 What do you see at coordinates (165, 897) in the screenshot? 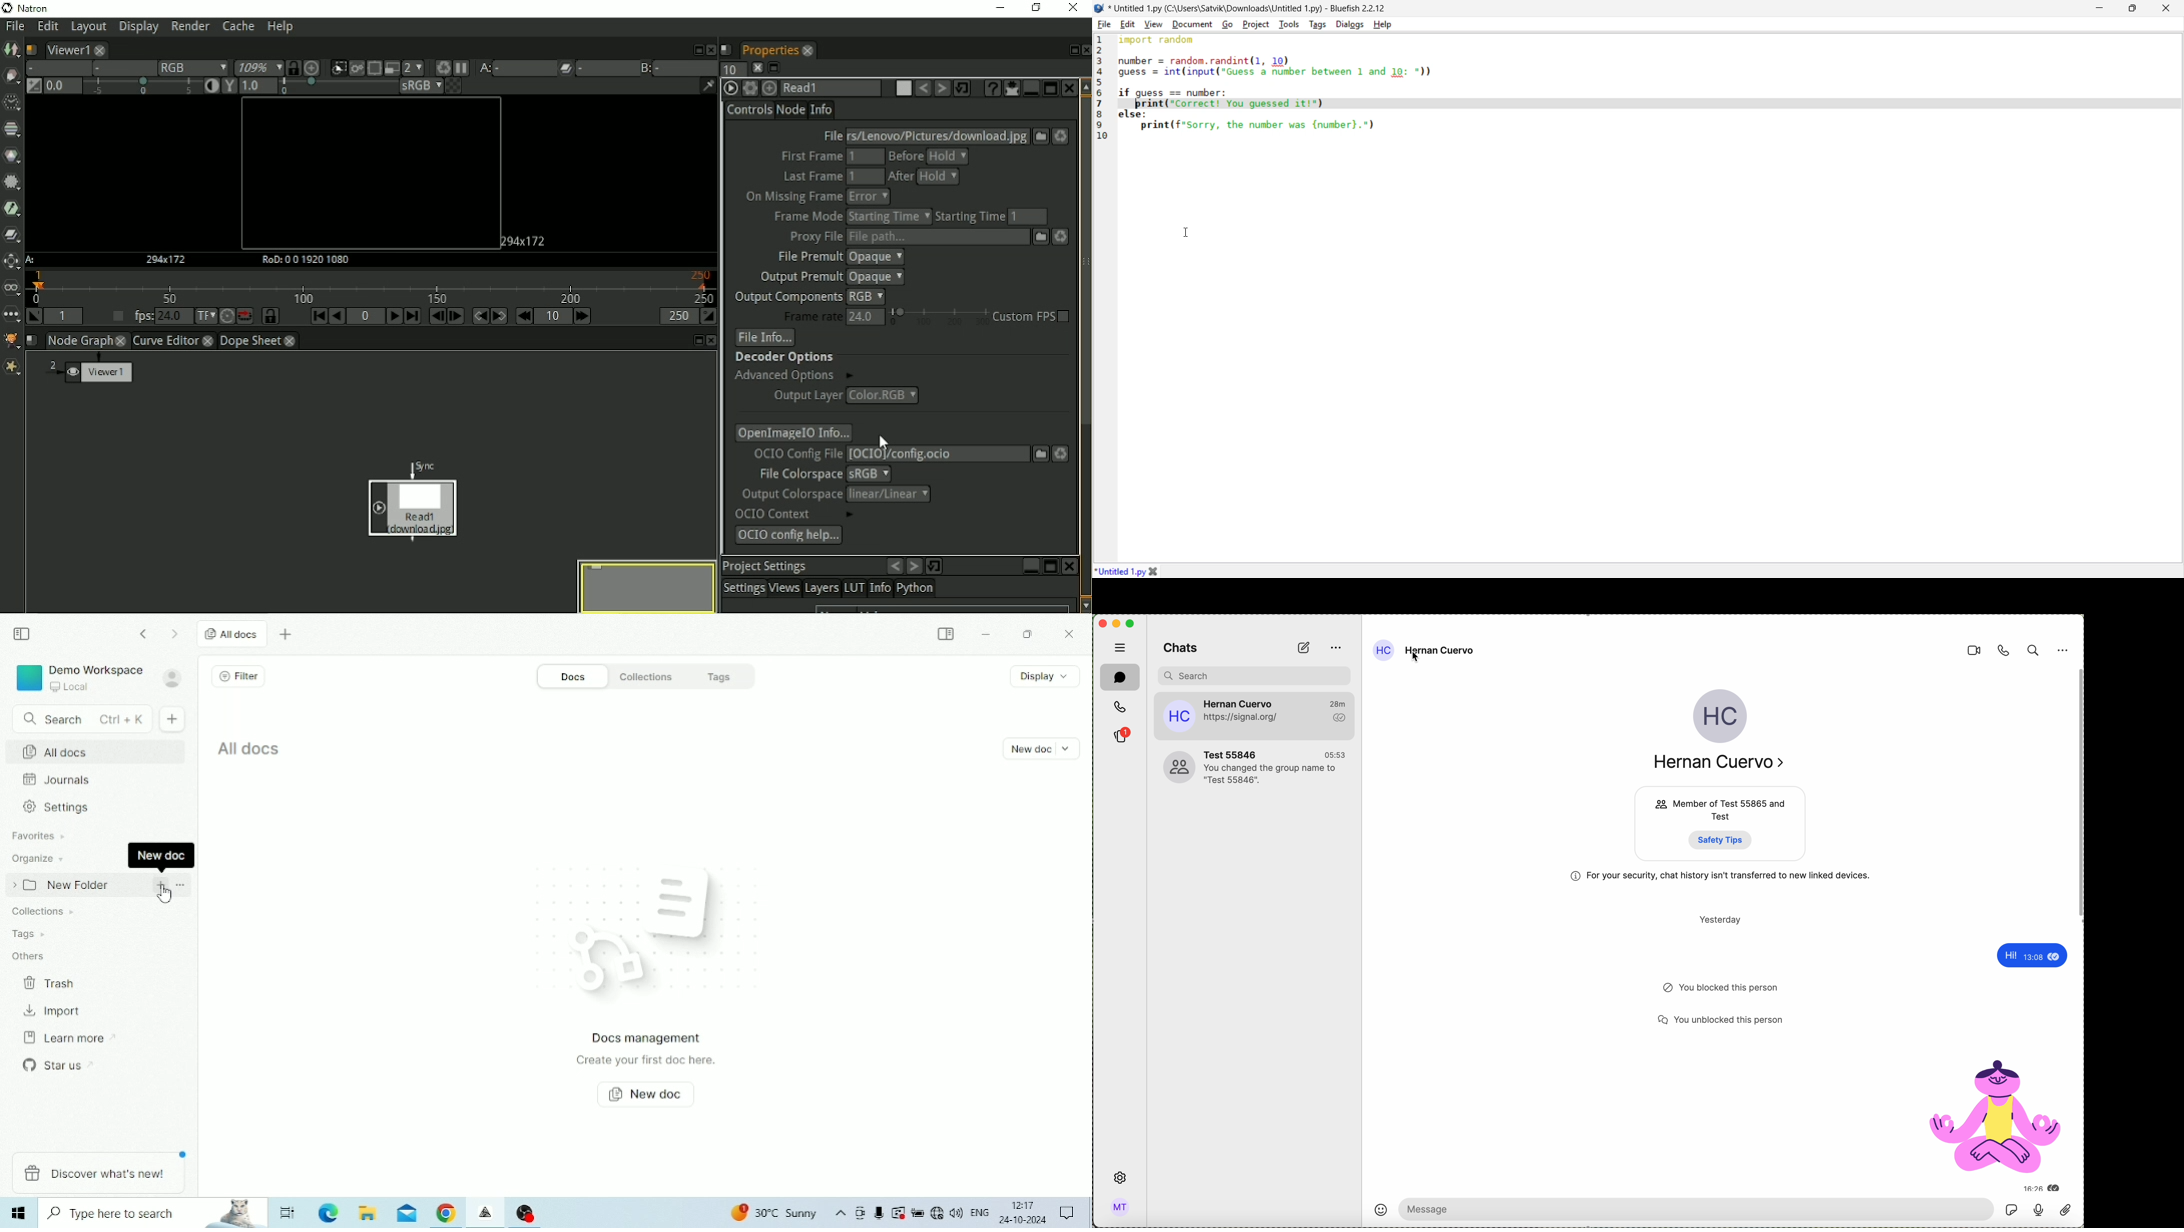
I see `cursor` at bounding box center [165, 897].